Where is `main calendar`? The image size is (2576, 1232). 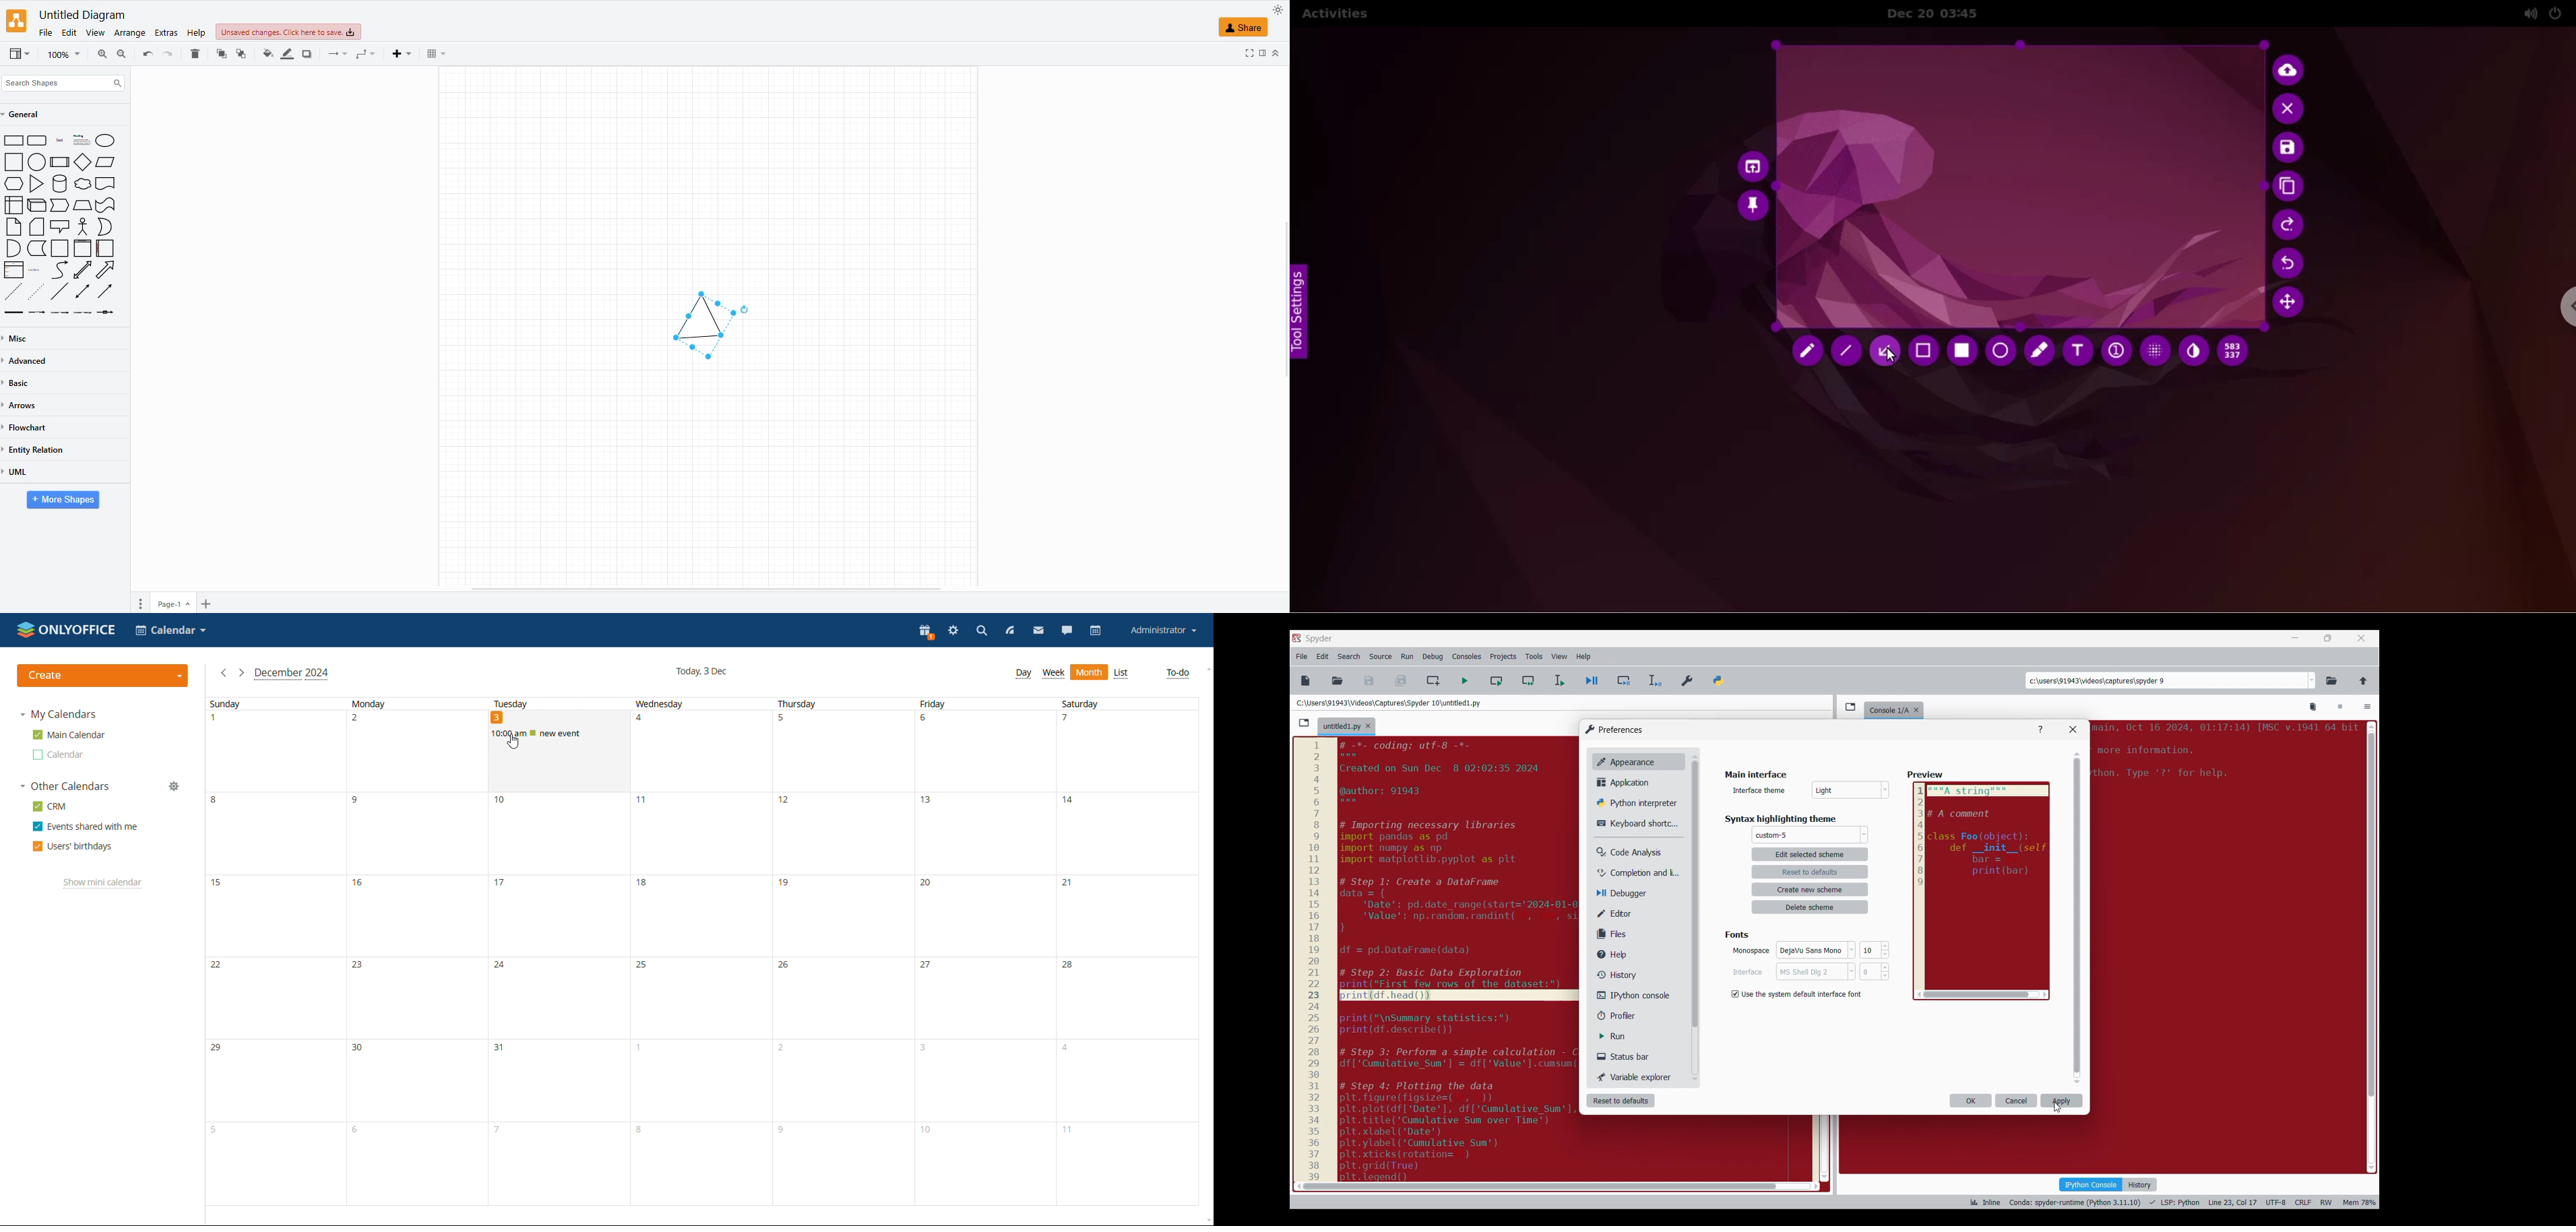
main calendar is located at coordinates (70, 734).